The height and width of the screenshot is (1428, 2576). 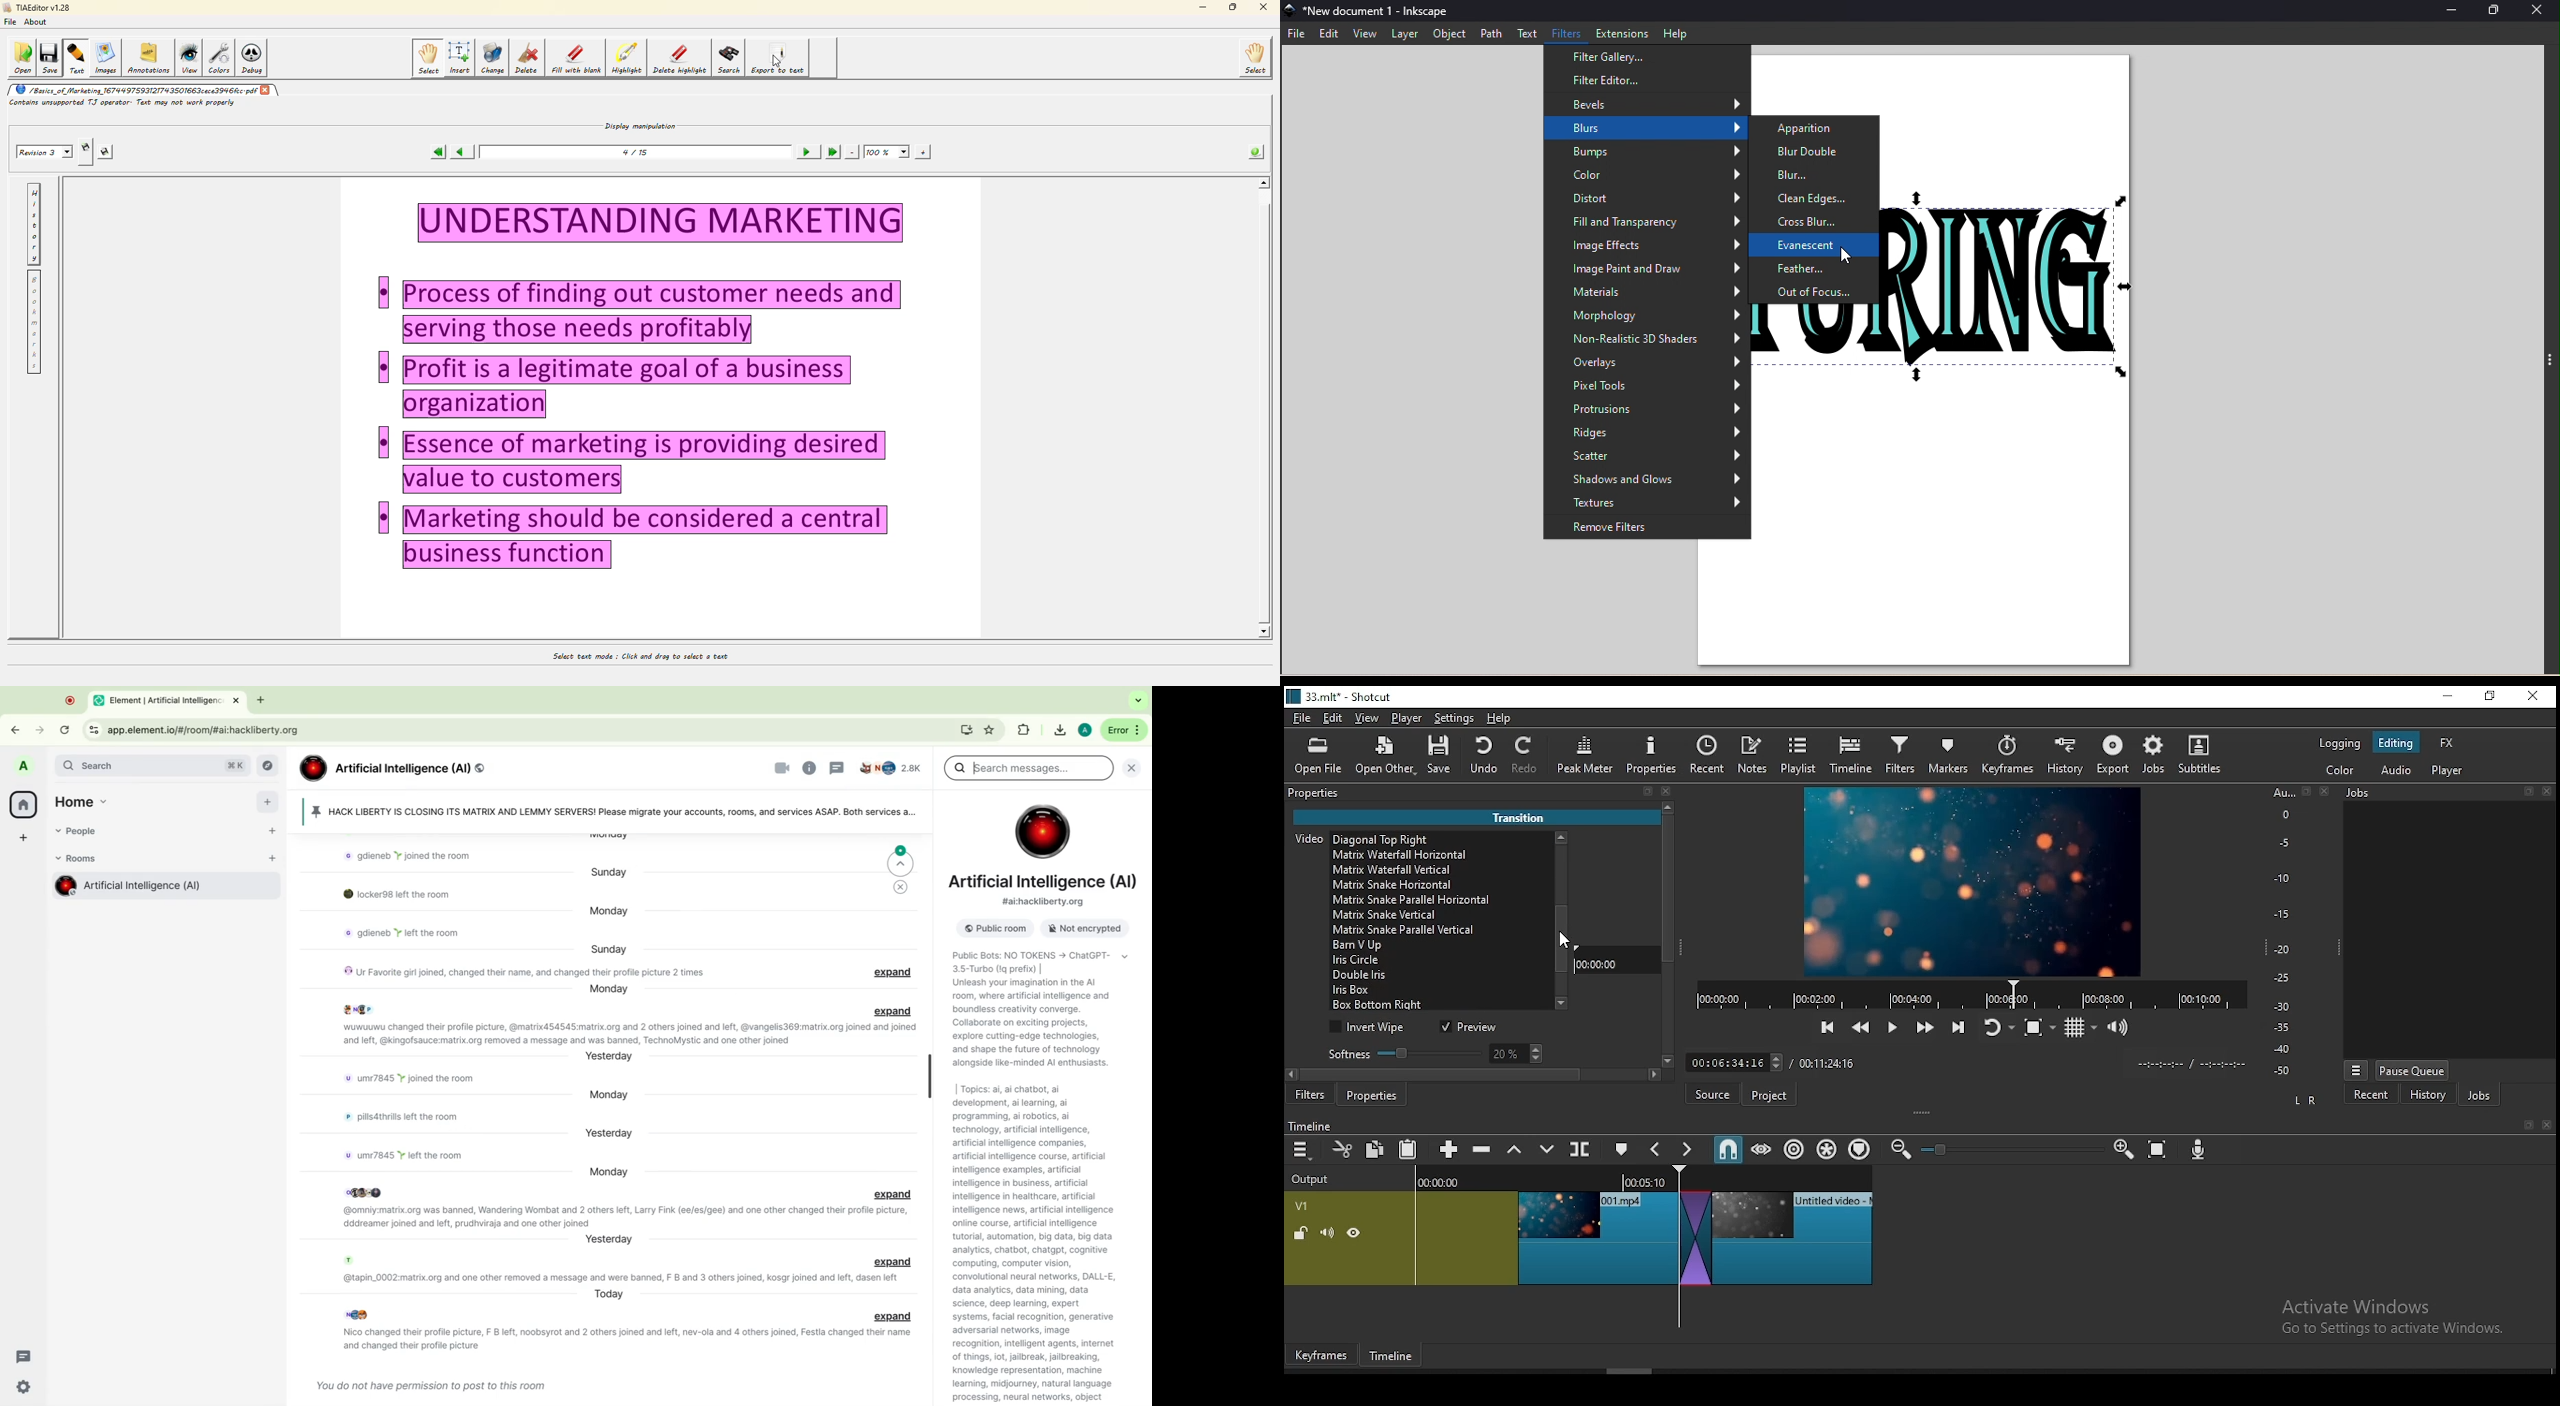 I want to click on player, so click(x=1407, y=719).